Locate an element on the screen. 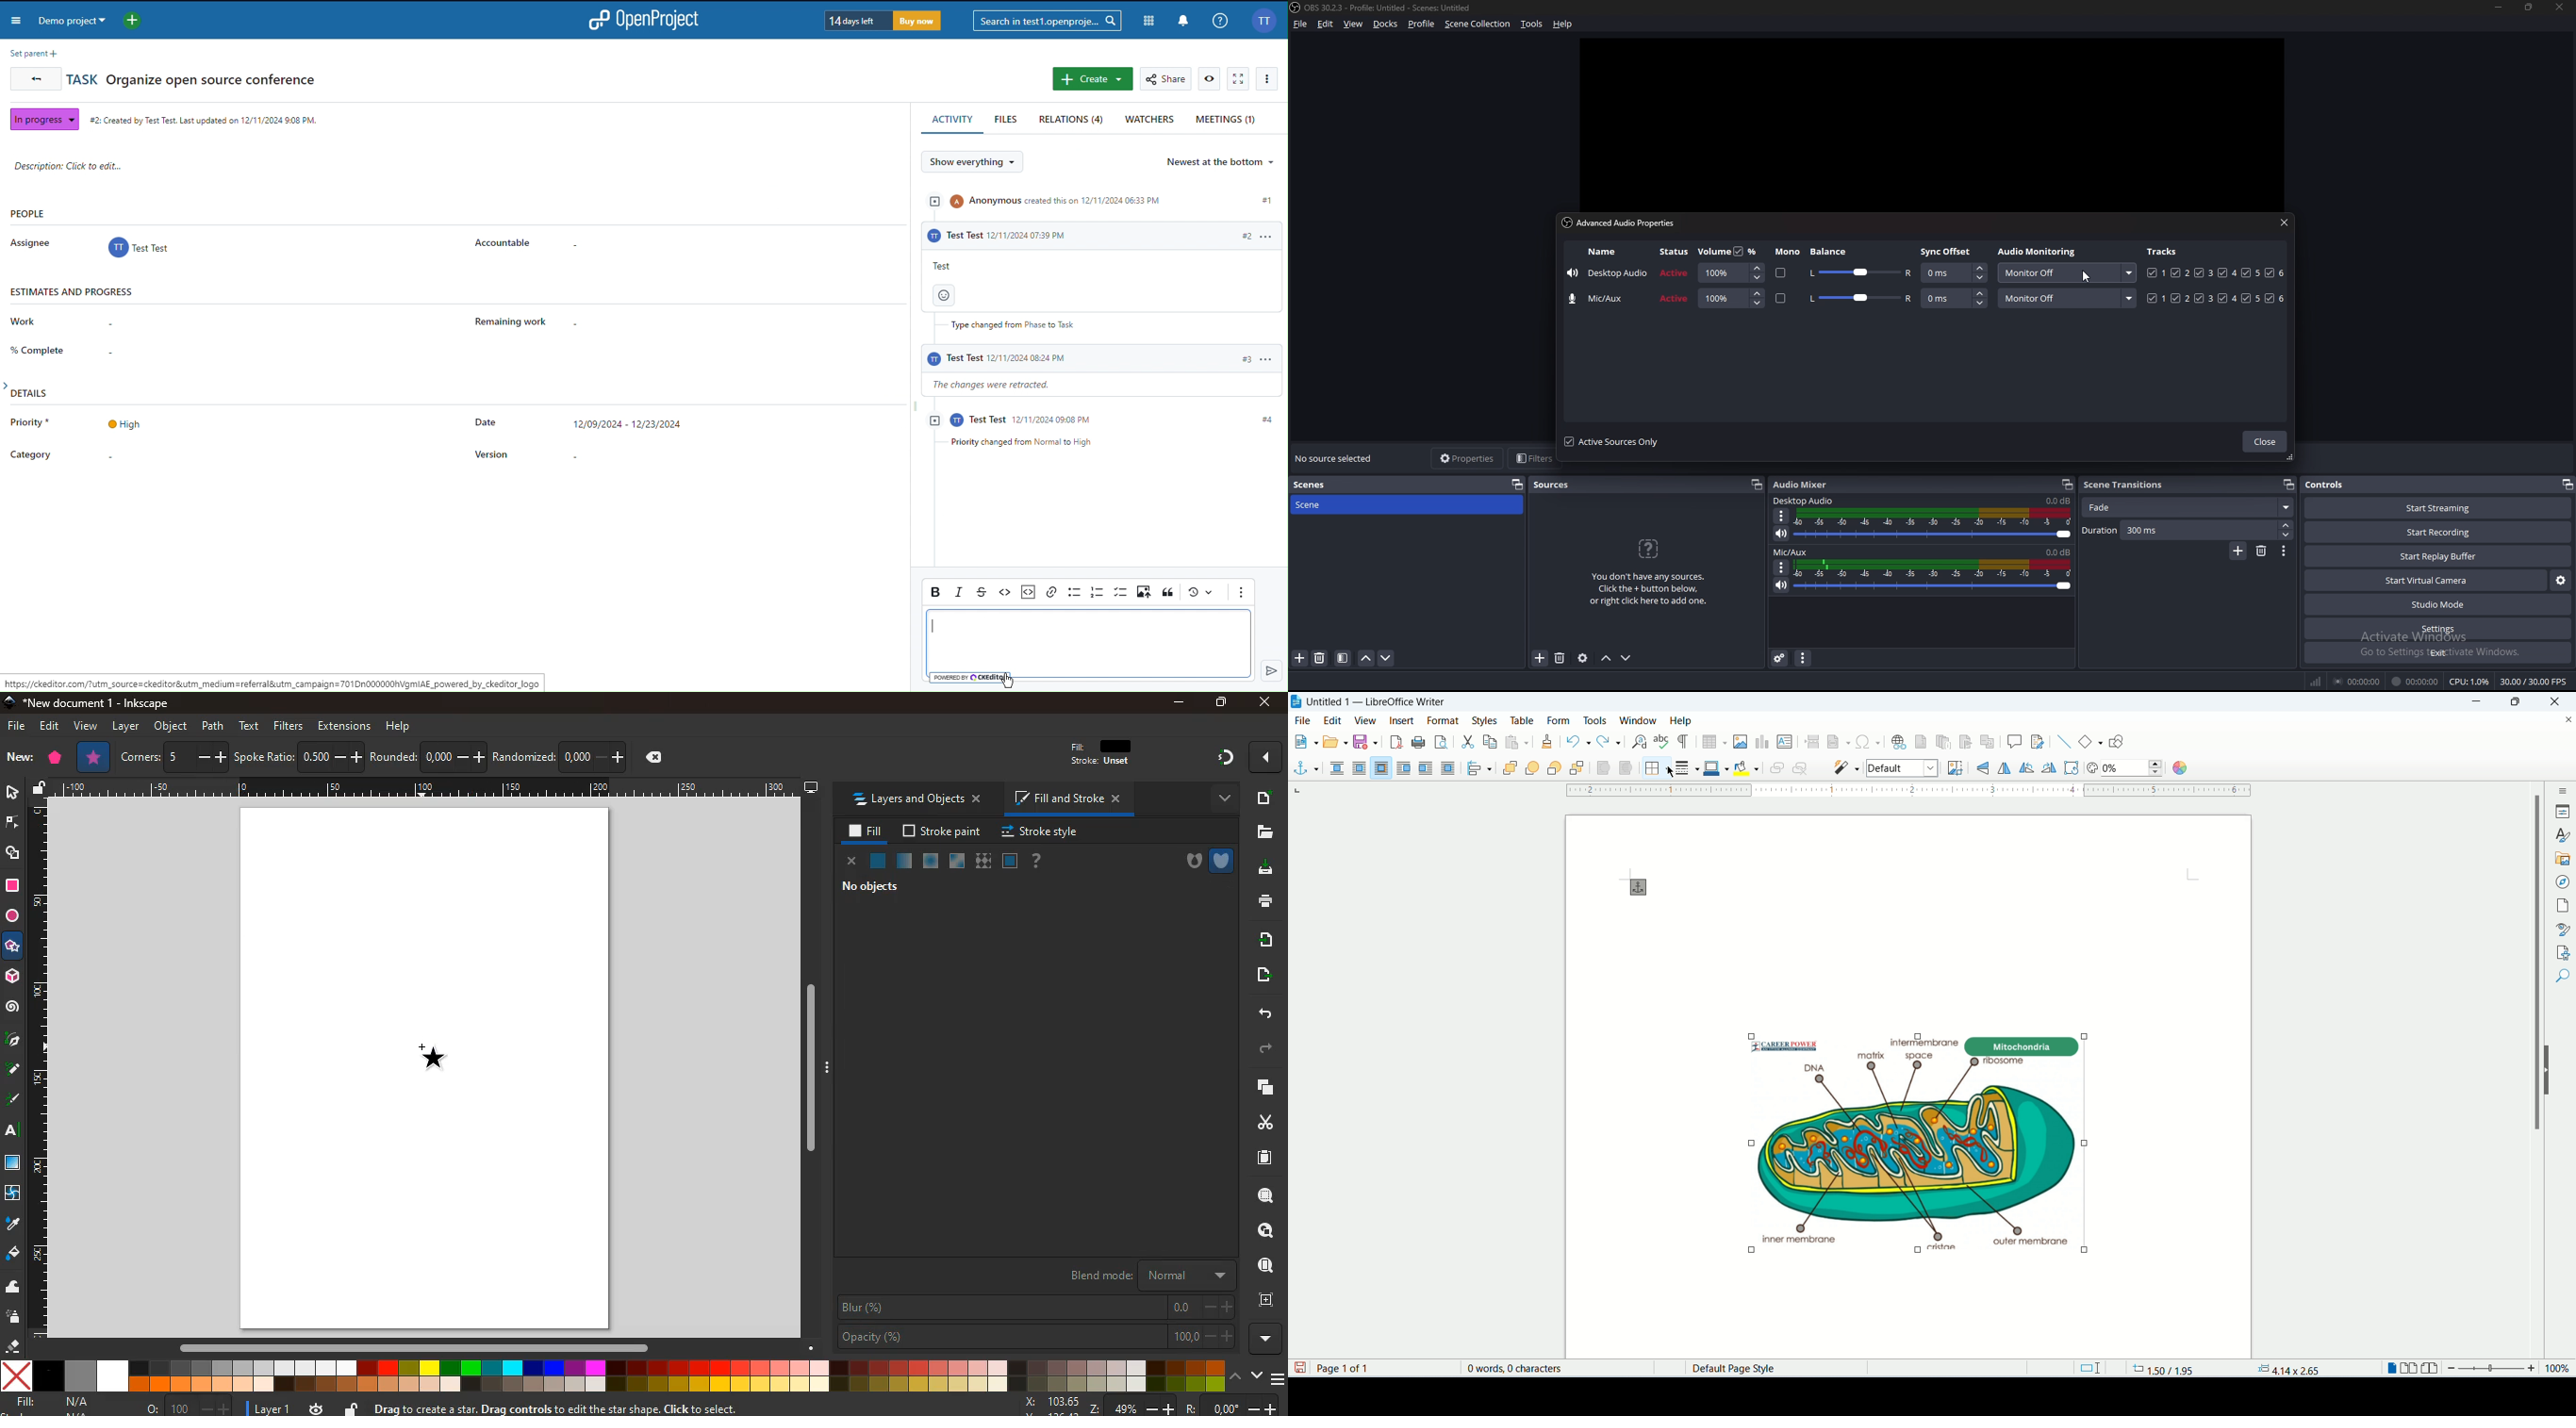 The height and width of the screenshot is (1428, 2576). print is located at coordinates (1262, 903).